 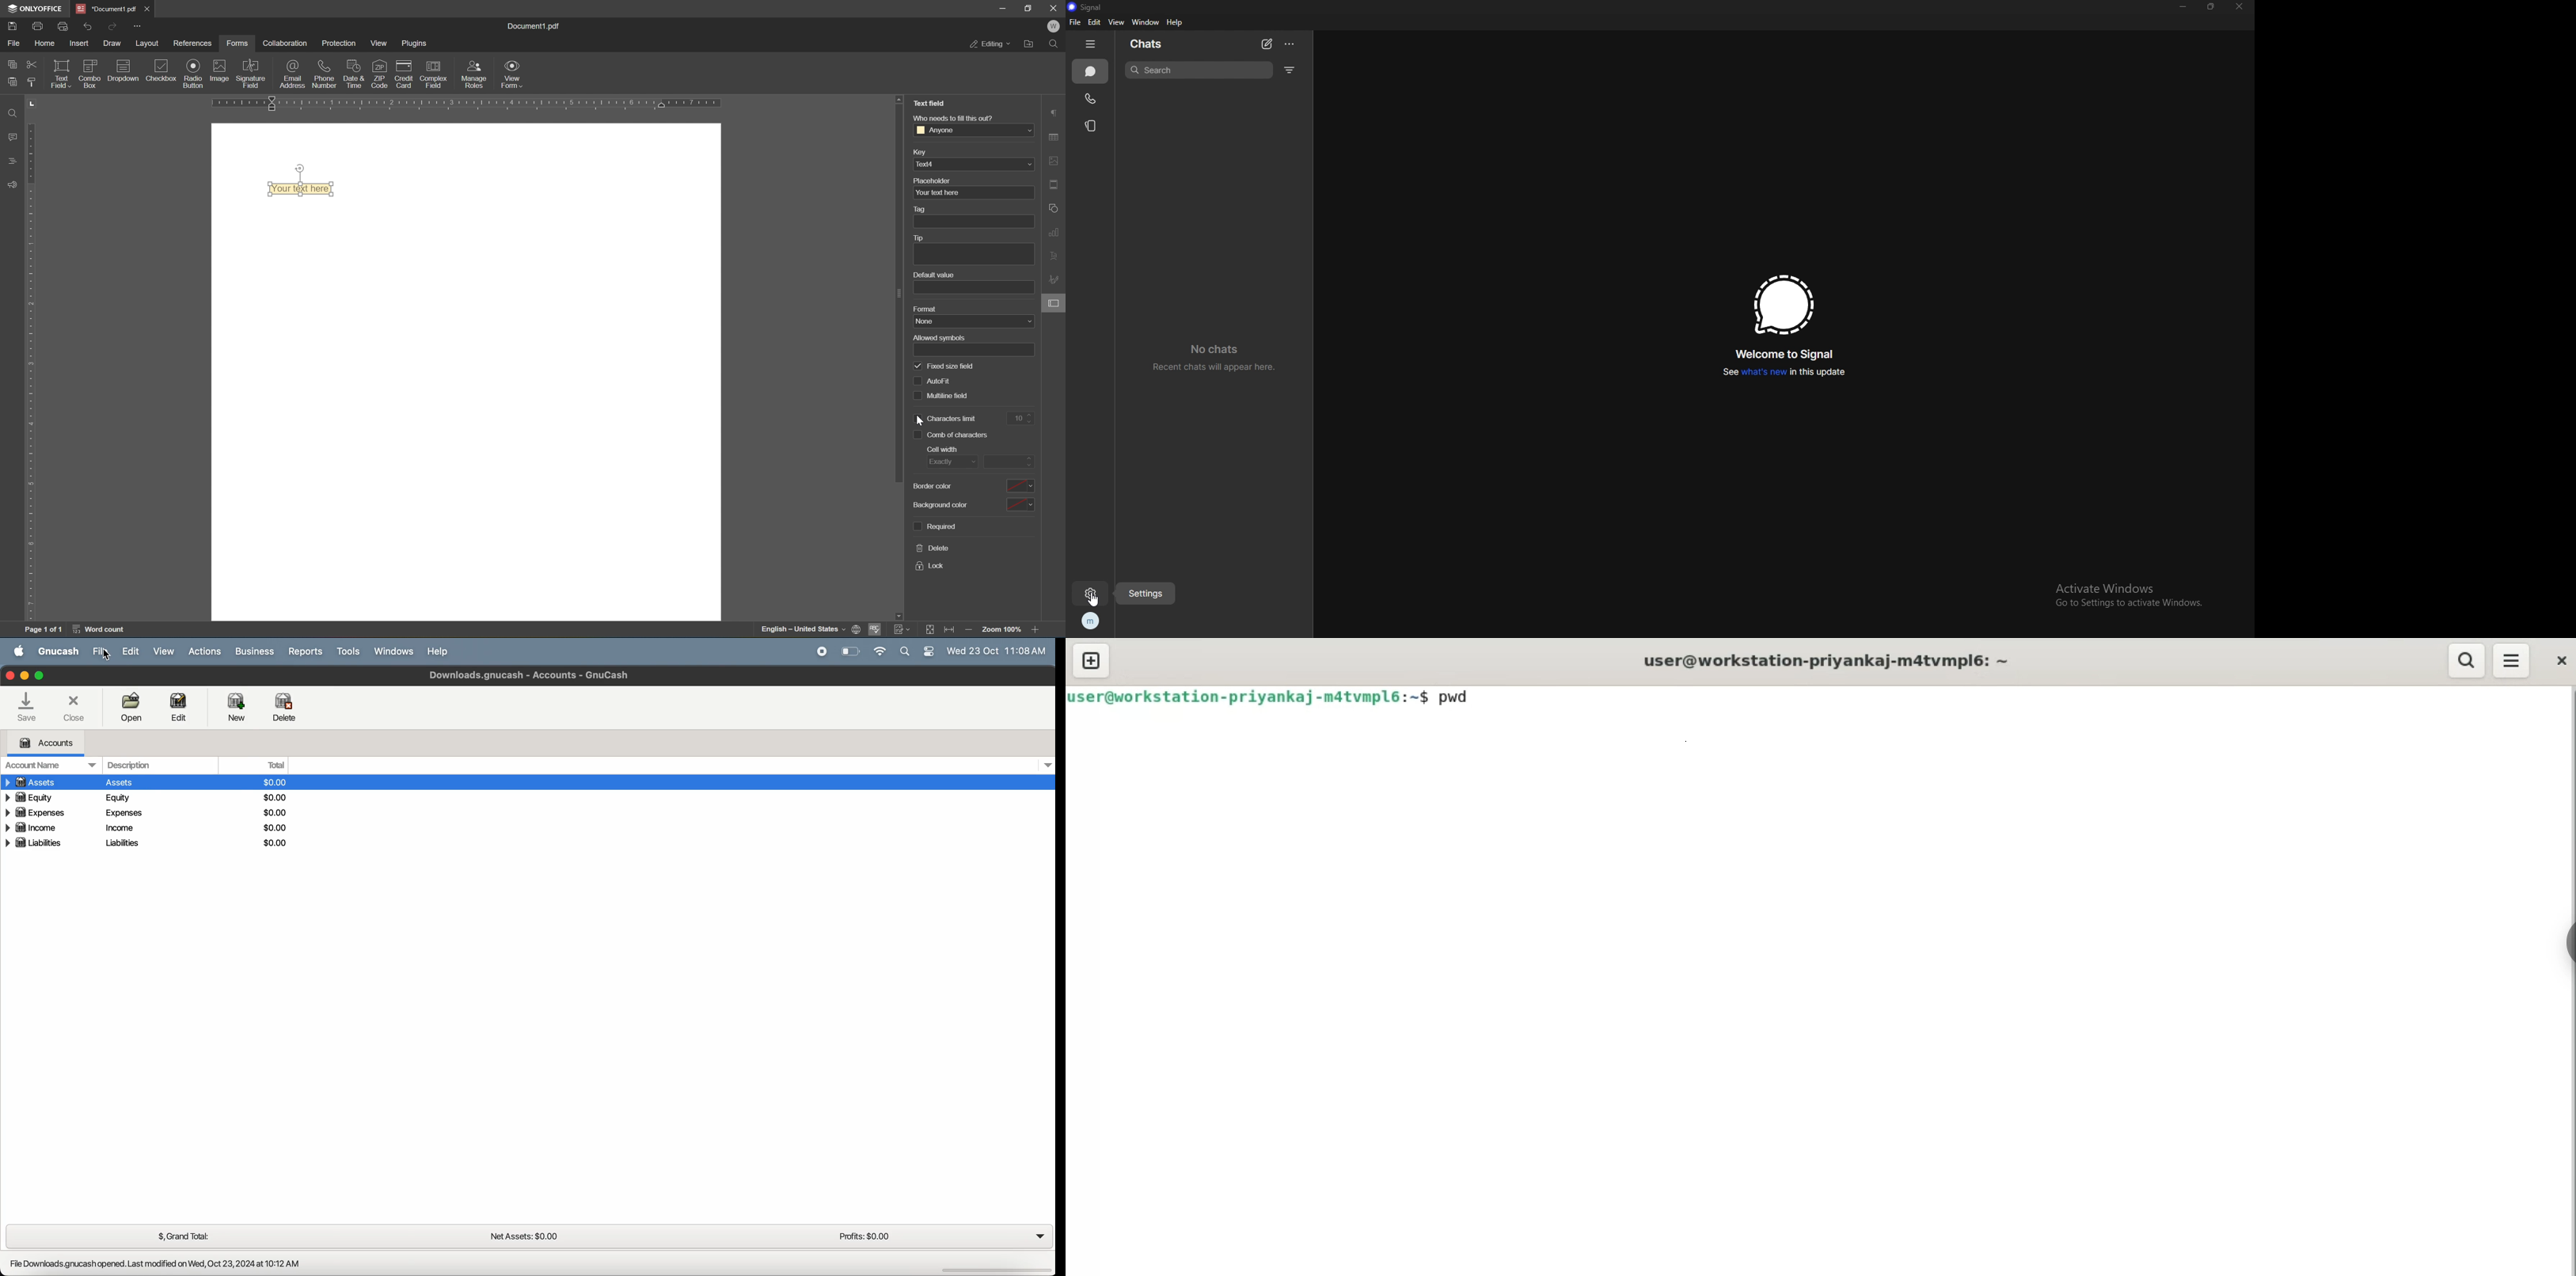 What do you see at coordinates (42, 742) in the screenshot?
I see `accounts` at bounding box center [42, 742].